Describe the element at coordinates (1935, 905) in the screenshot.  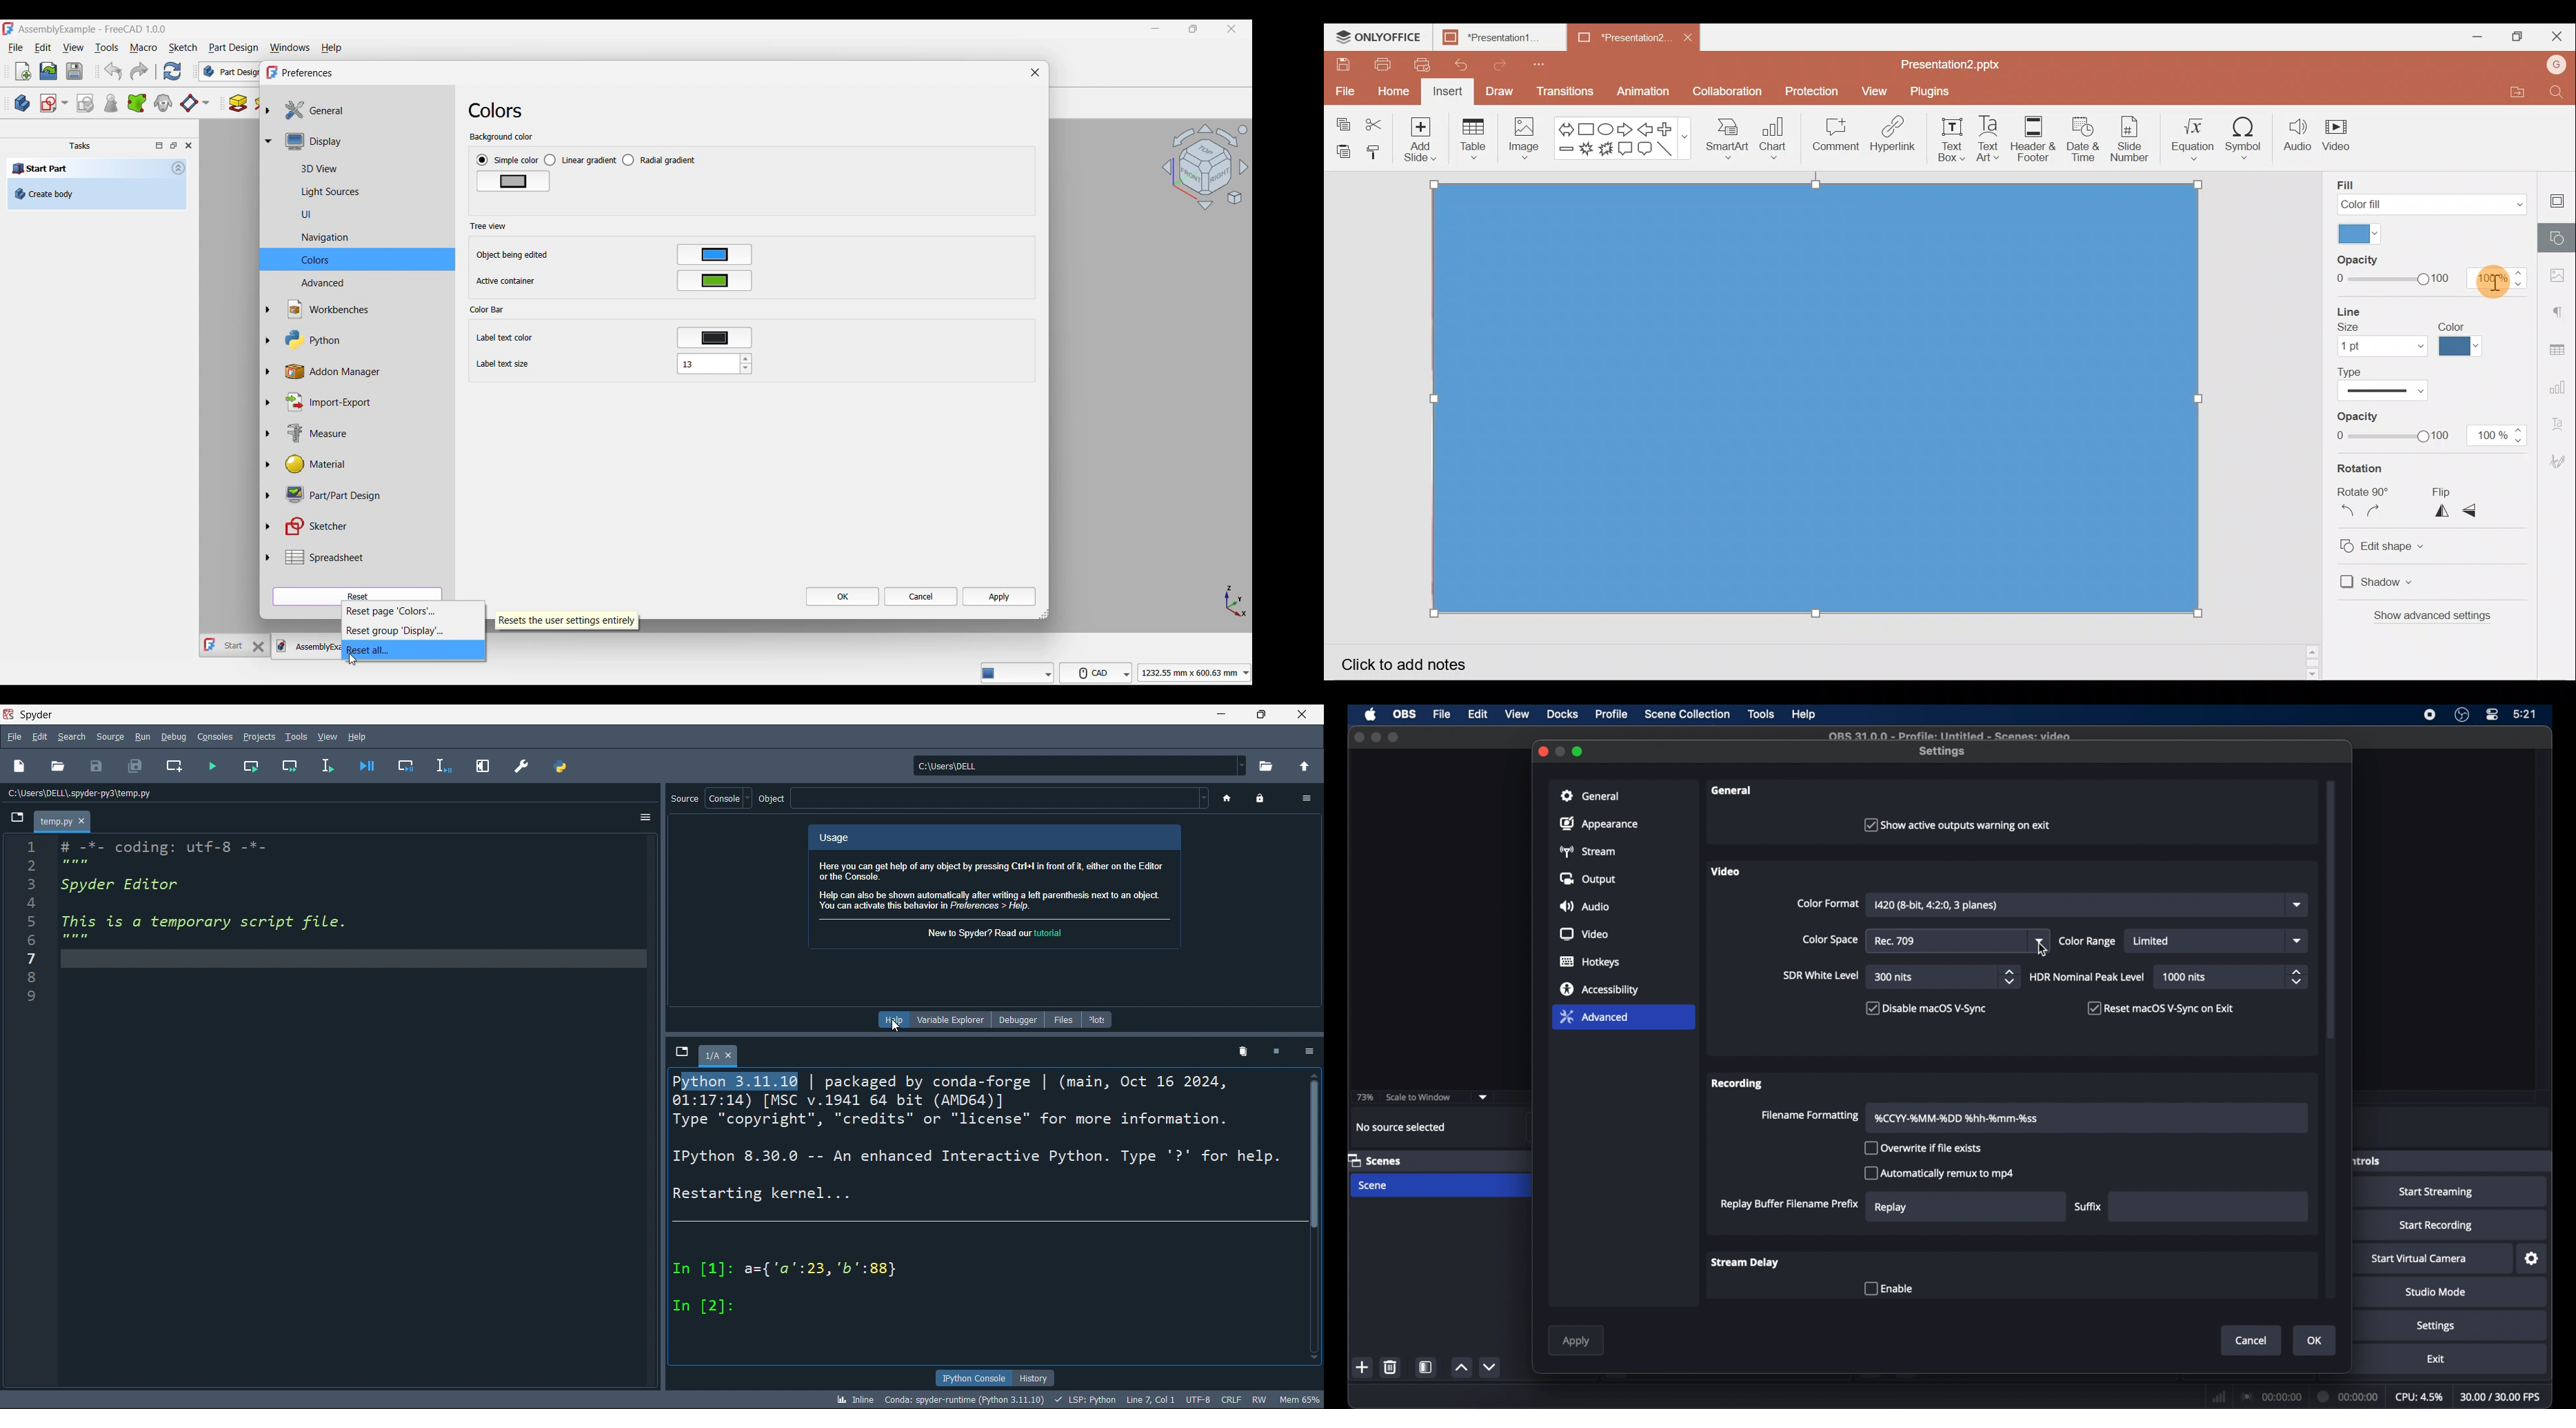
I see `color format` at that location.